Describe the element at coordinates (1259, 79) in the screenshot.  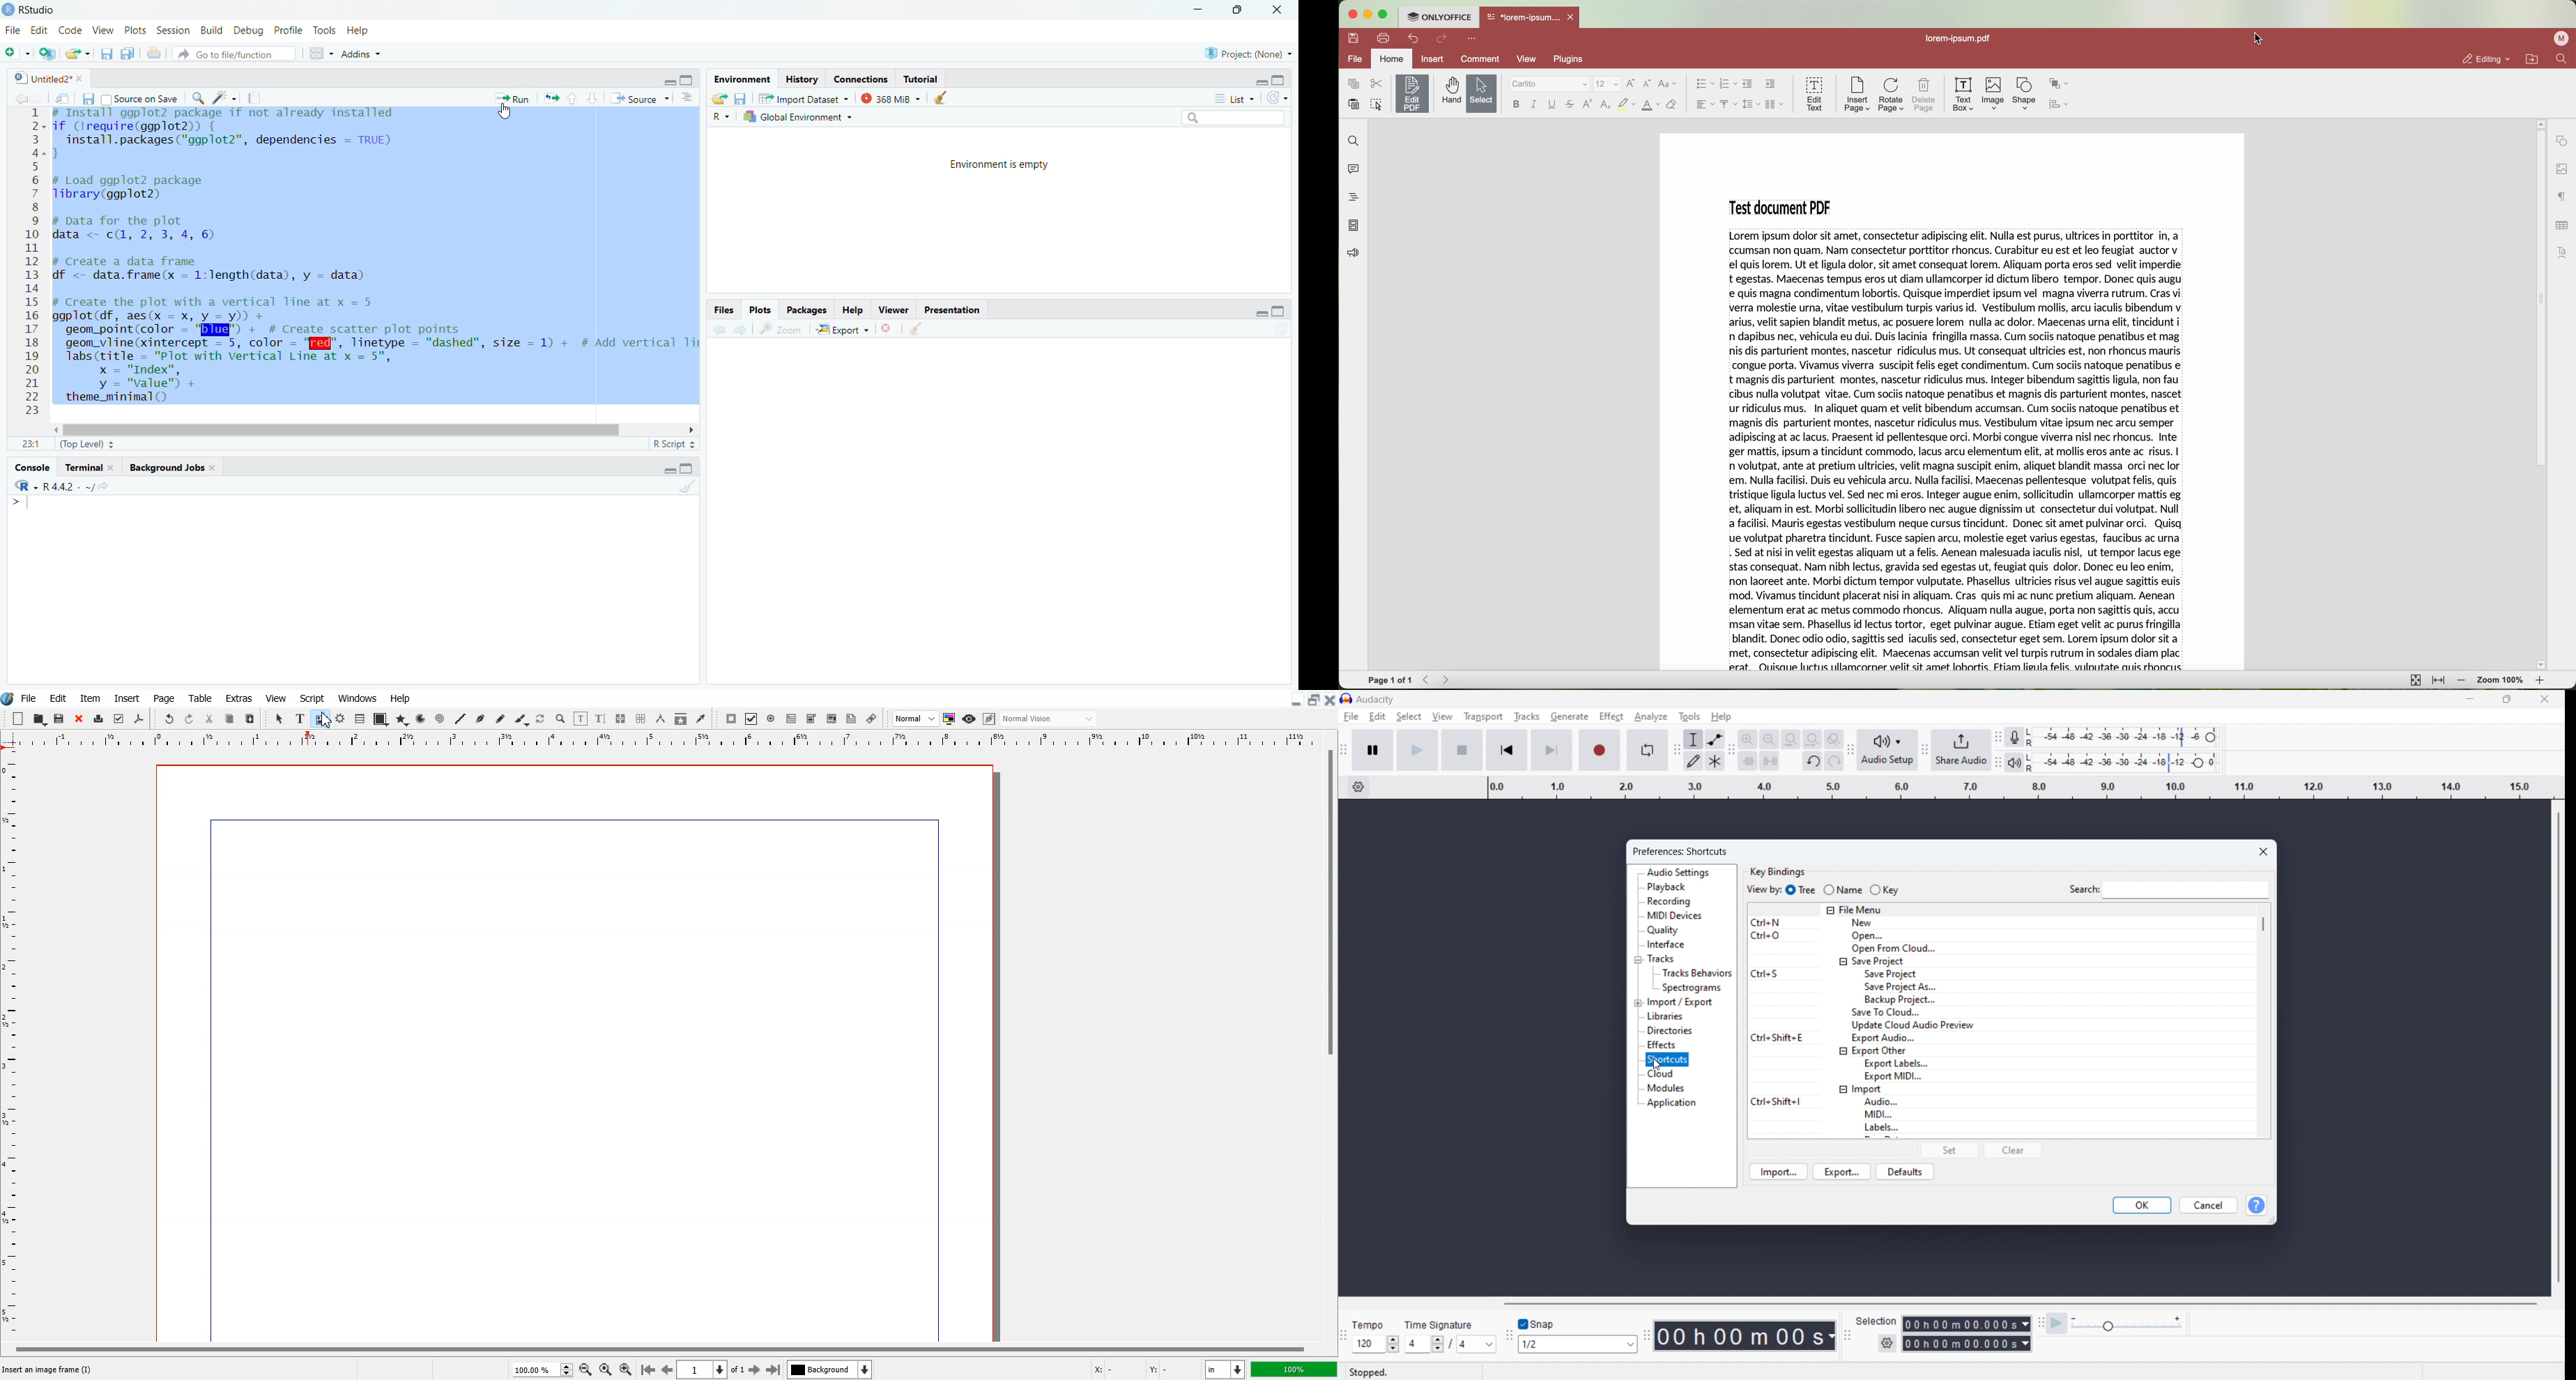
I see `minimise` at that location.